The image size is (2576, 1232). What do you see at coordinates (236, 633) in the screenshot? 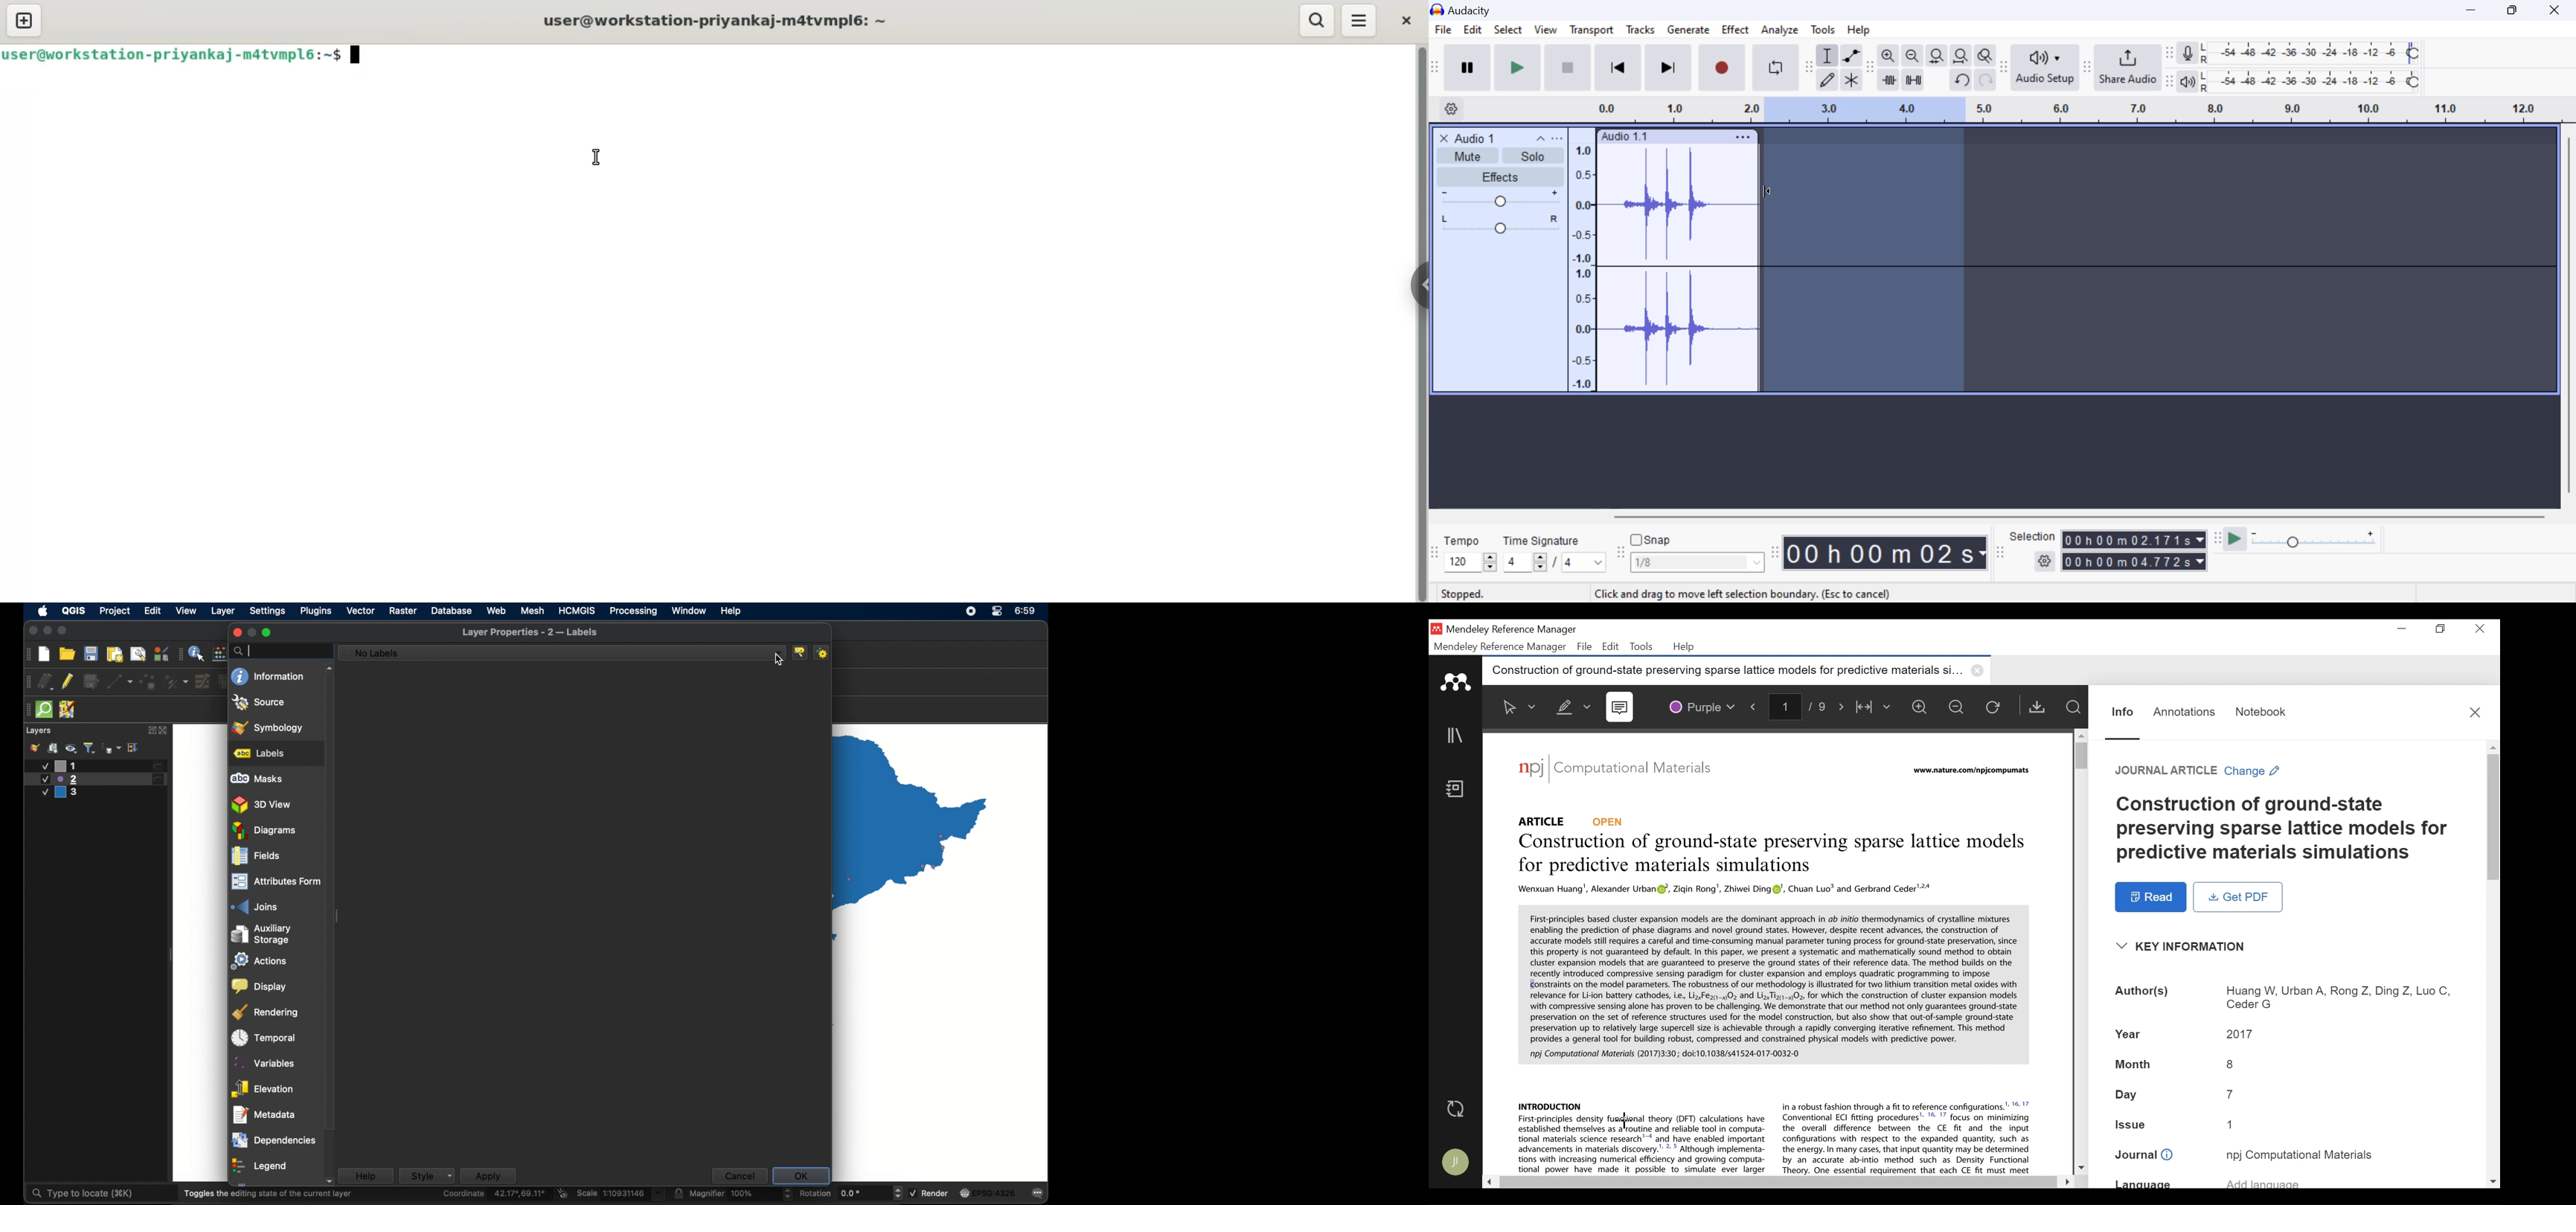
I see `close` at bounding box center [236, 633].